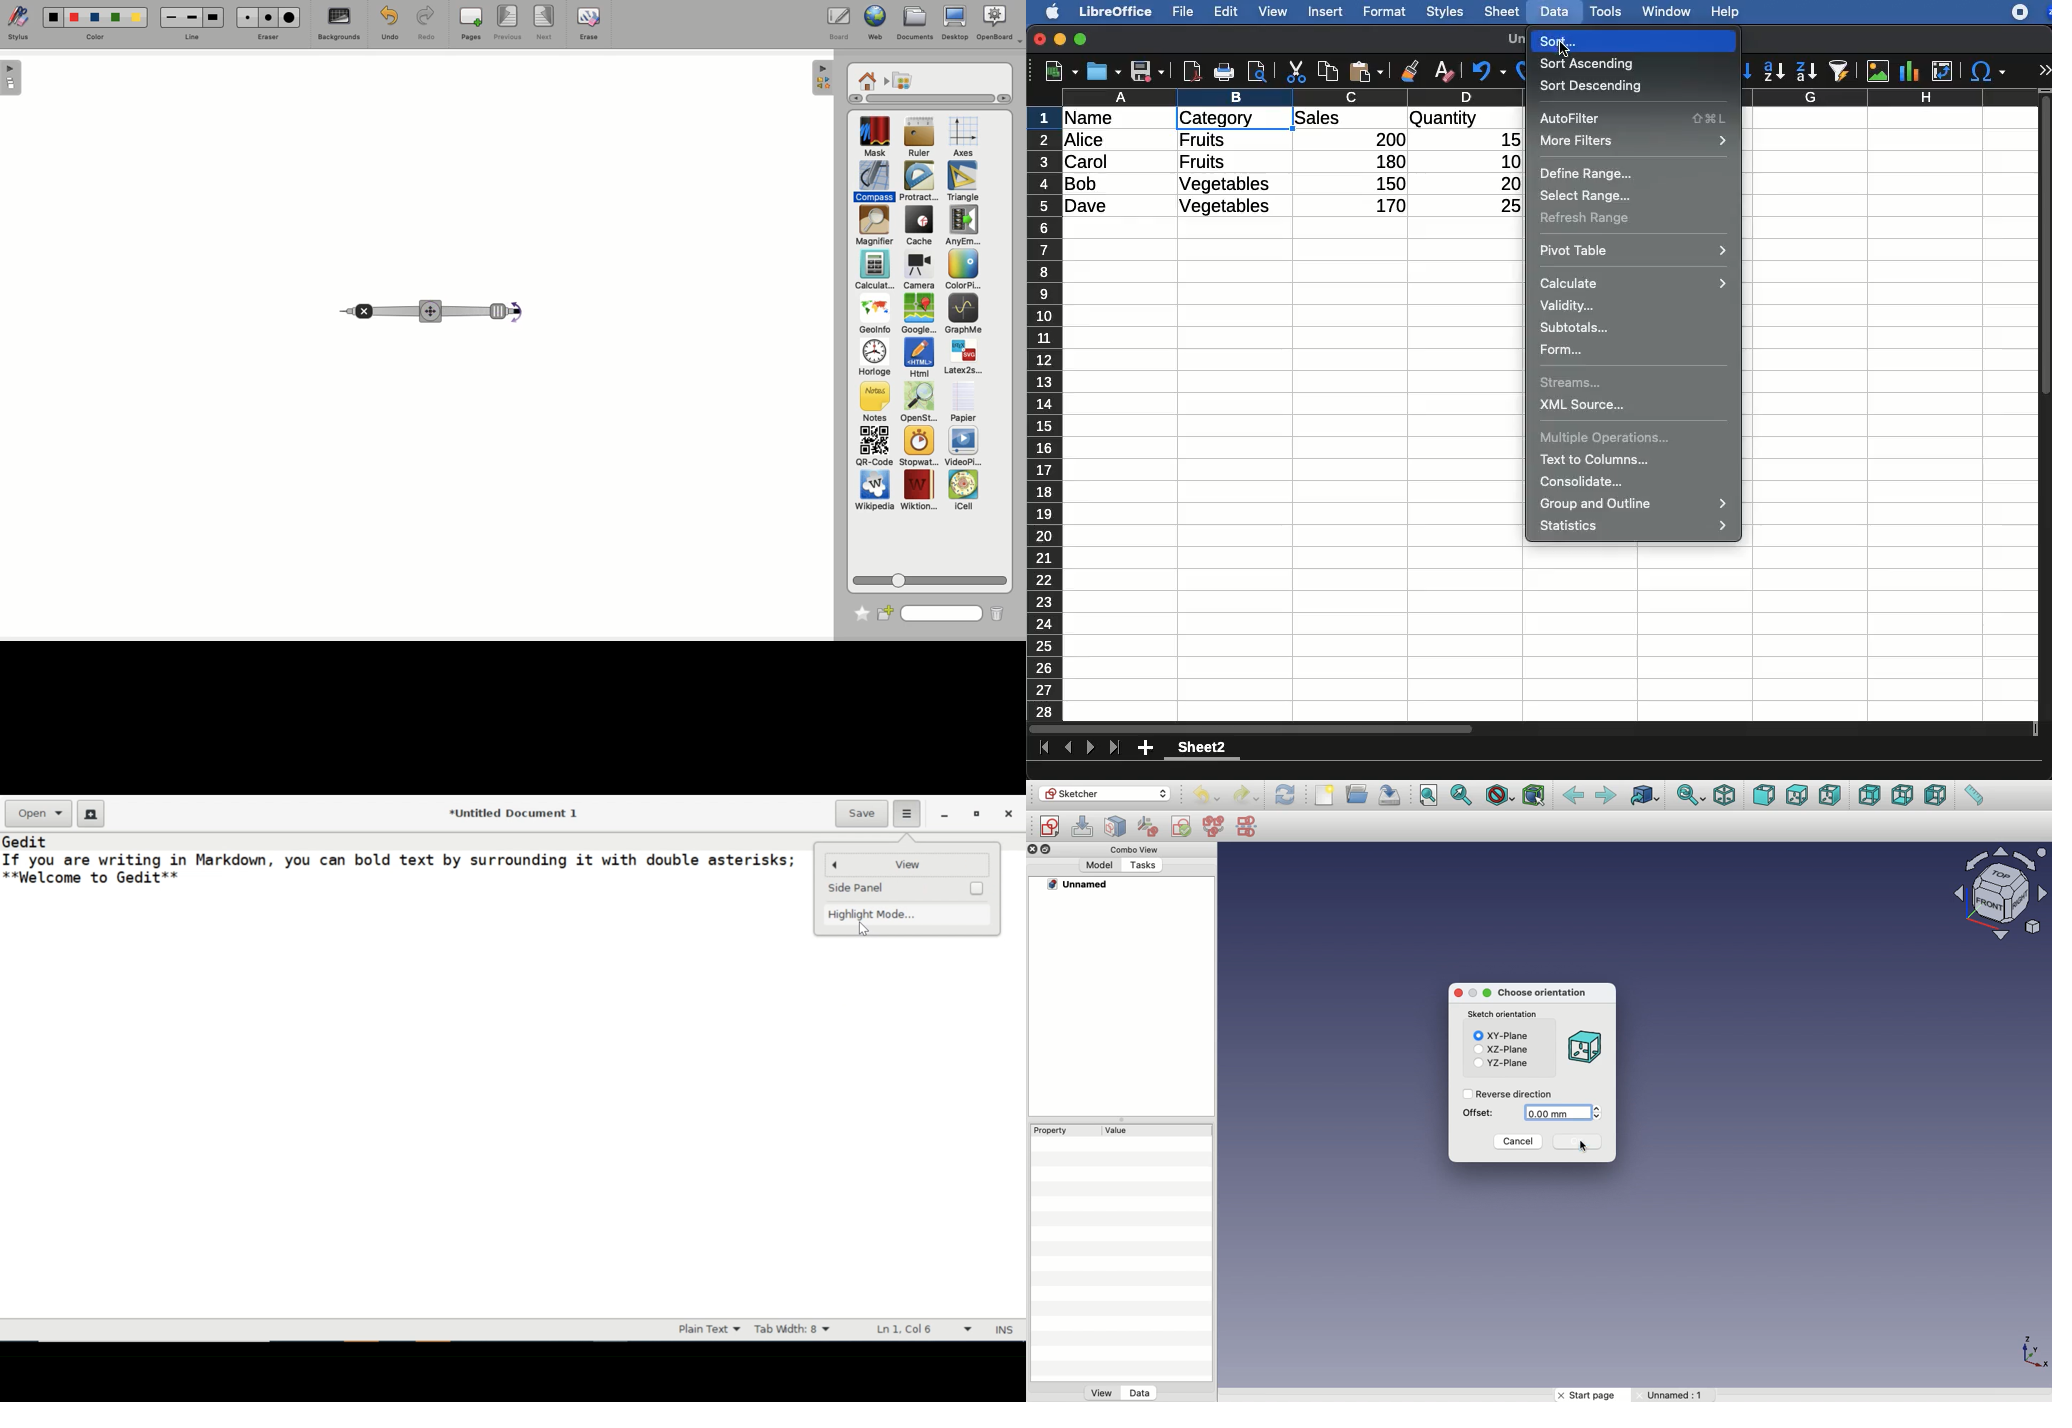 This screenshot has width=2072, height=1428. What do you see at coordinates (1472, 994) in the screenshot?
I see `Maximize` at bounding box center [1472, 994].